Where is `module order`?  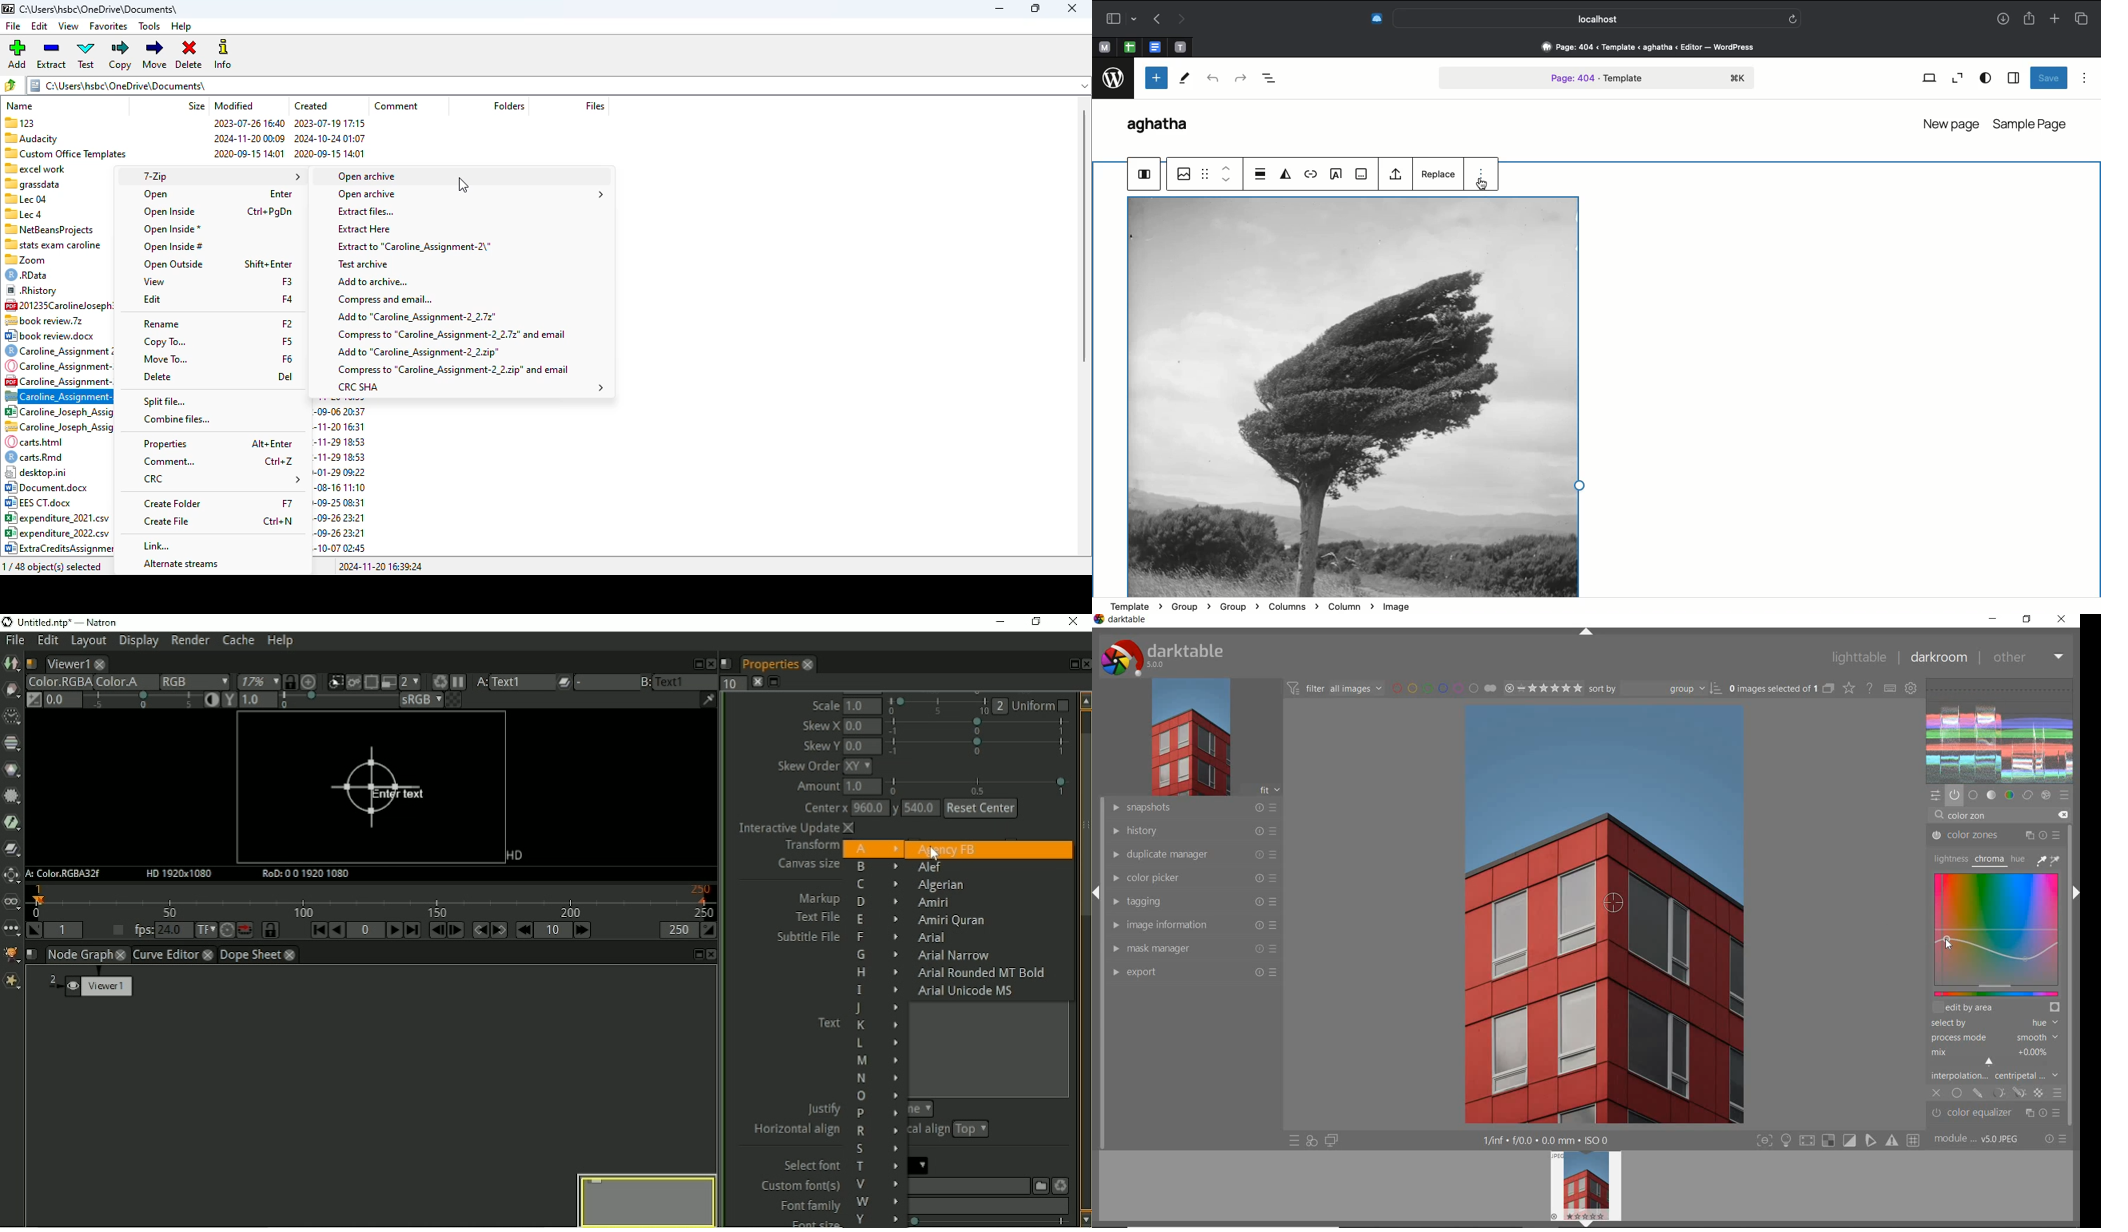 module order is located at coordinates (1979, 1140).